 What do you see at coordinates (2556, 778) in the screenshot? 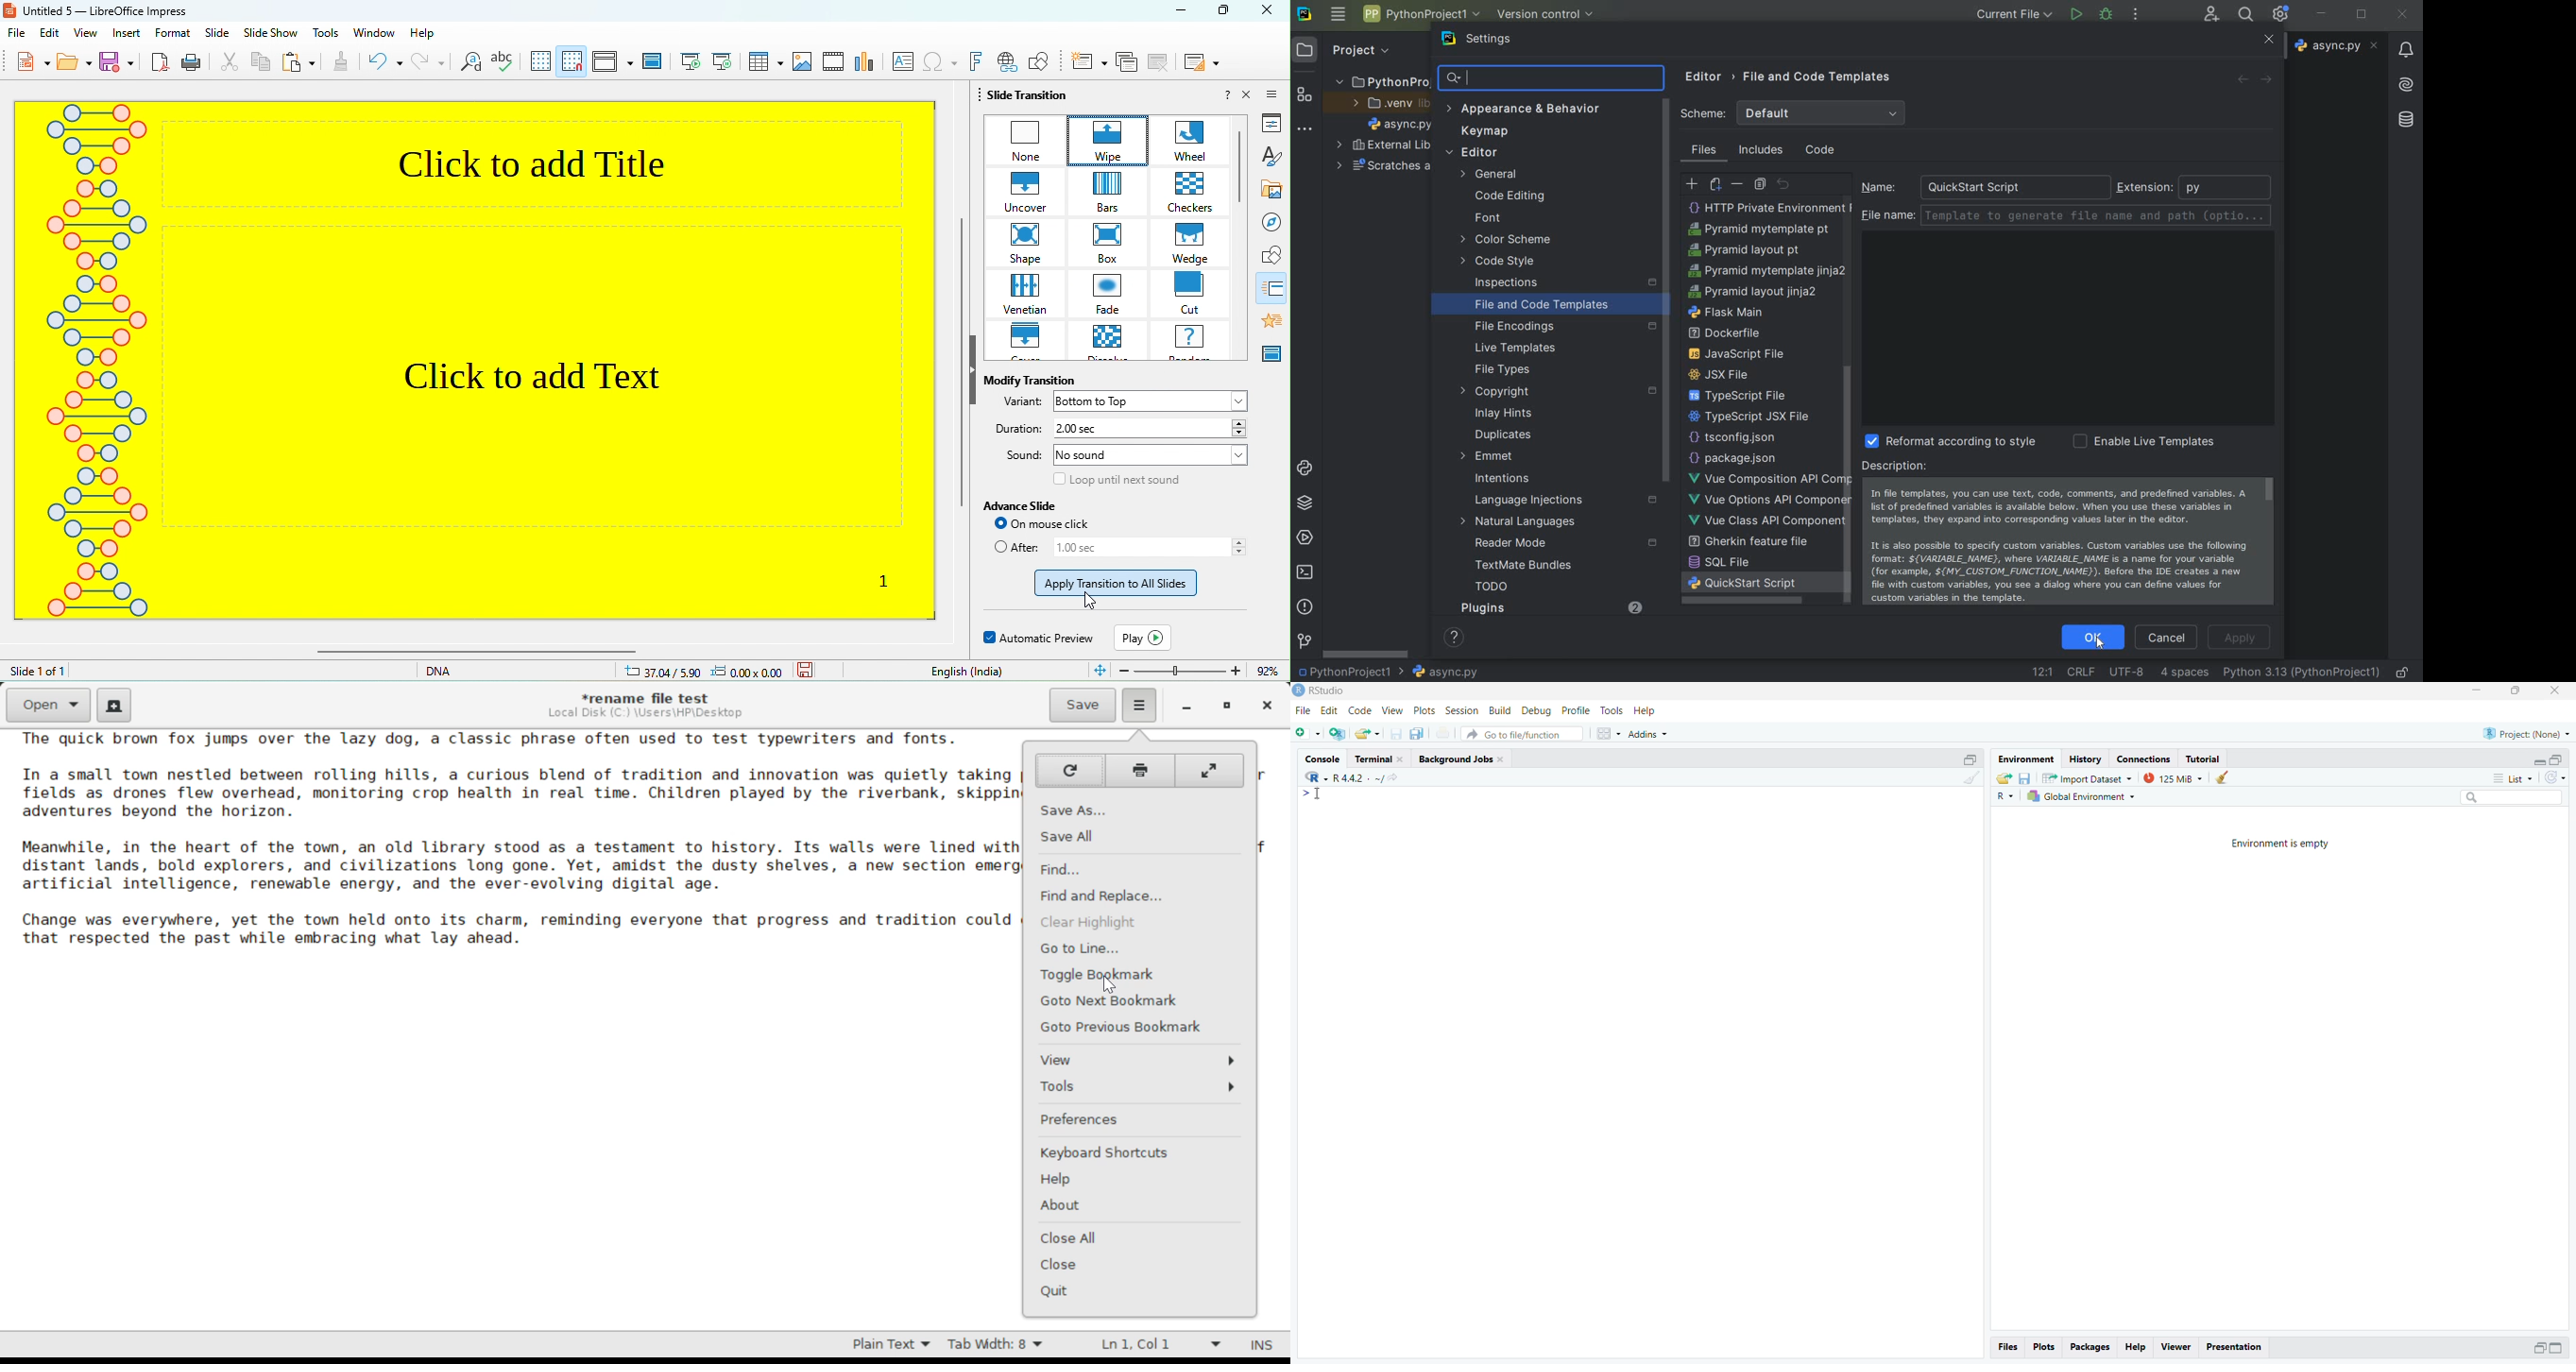
I see `refresh` at bounding box center [2556, 778].